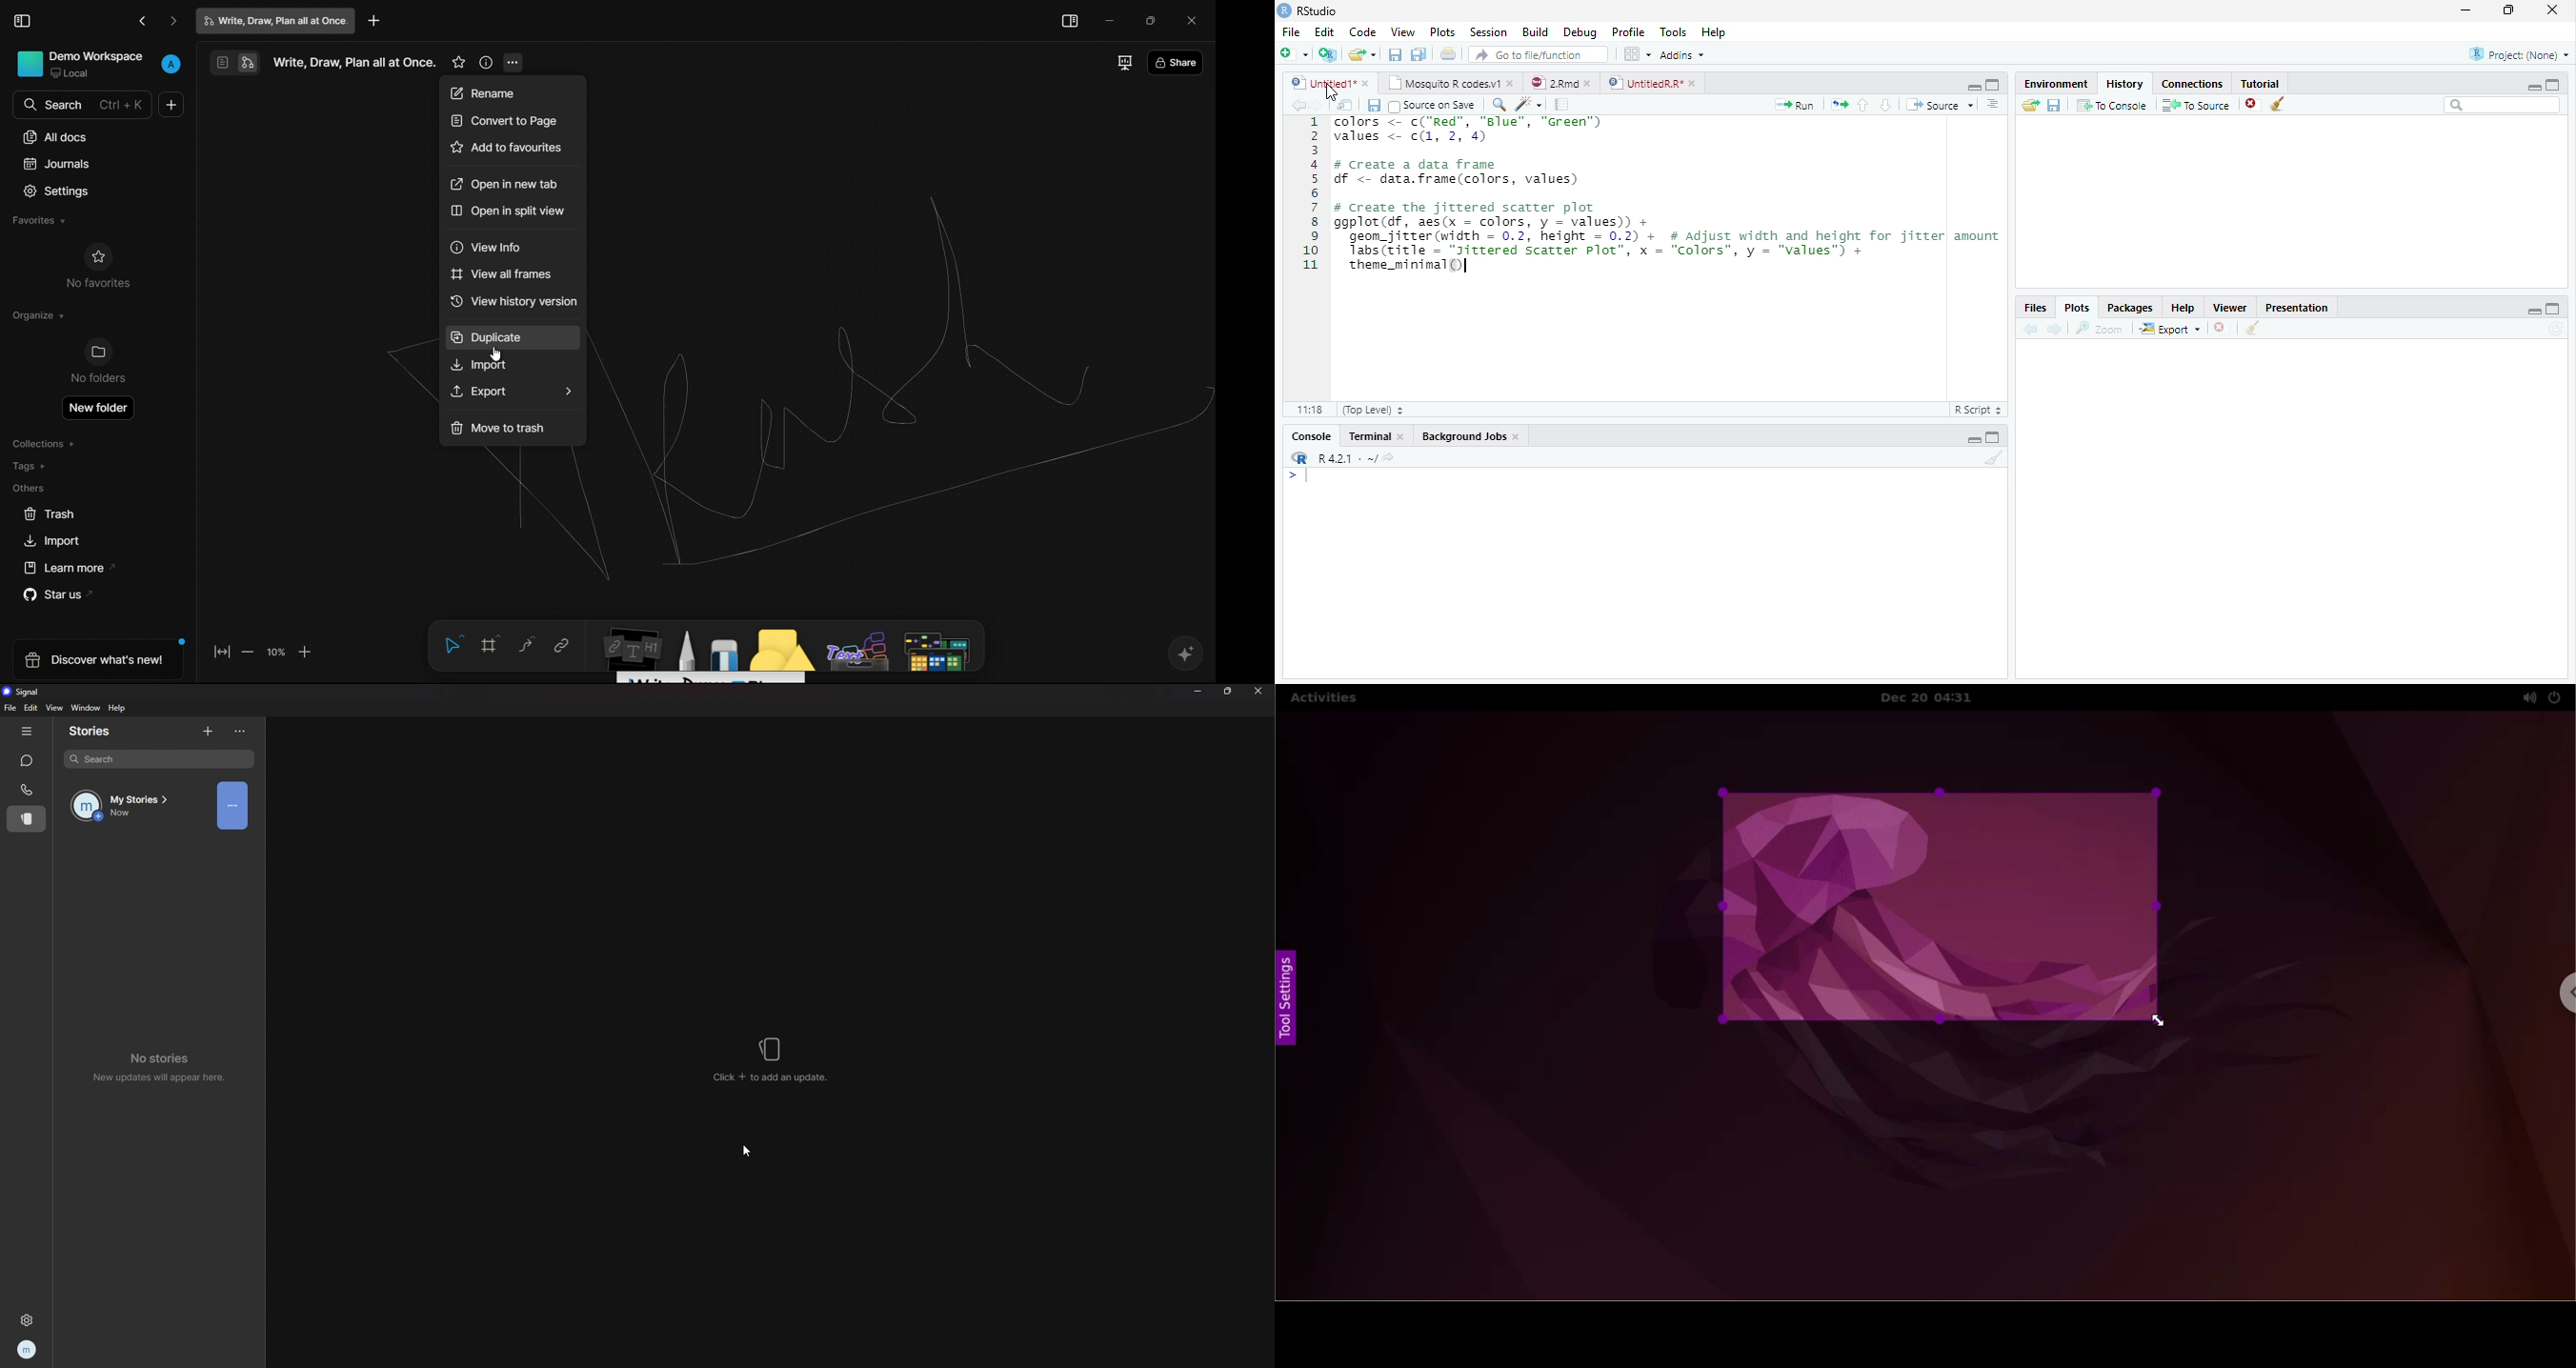 This screenshot has width=2576, height=1372. What do you see at coordinates (1644, 84) in the screenshot?
I see `UntitledR.R*` at bounding box center [1644, 84].